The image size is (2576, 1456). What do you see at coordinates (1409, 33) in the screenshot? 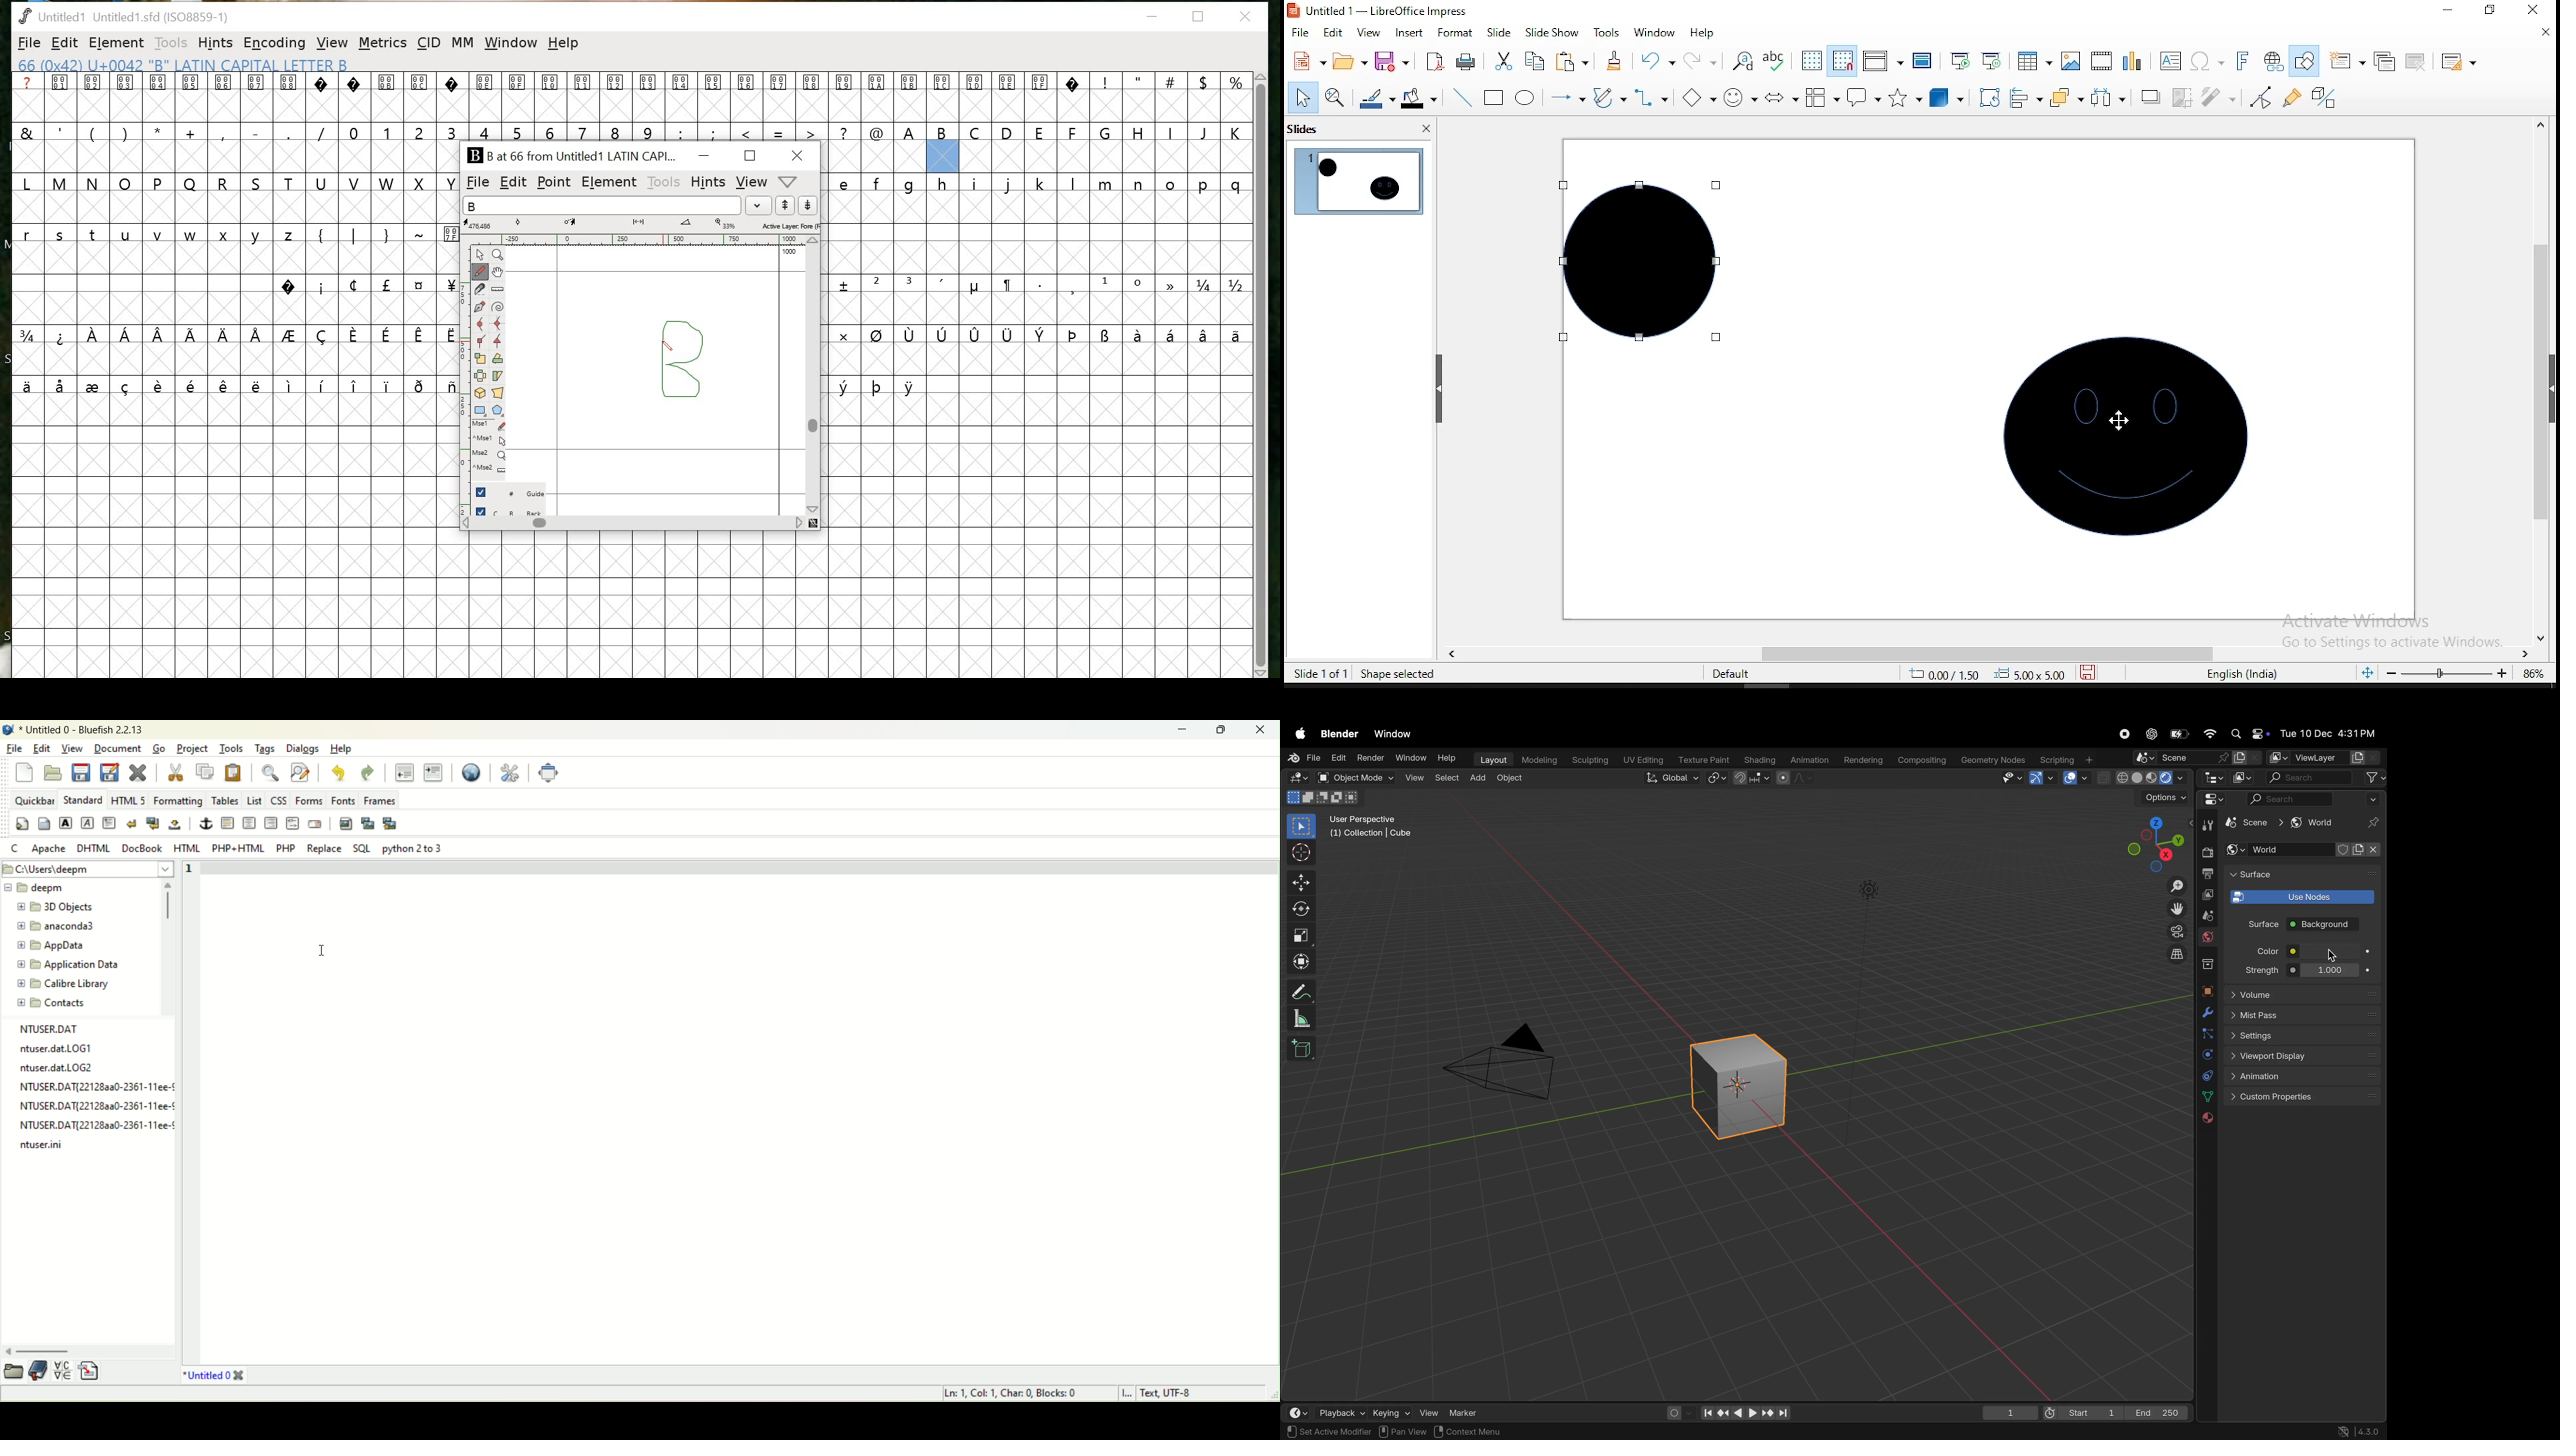
I see `insert` at bounding box center [1409, 33].